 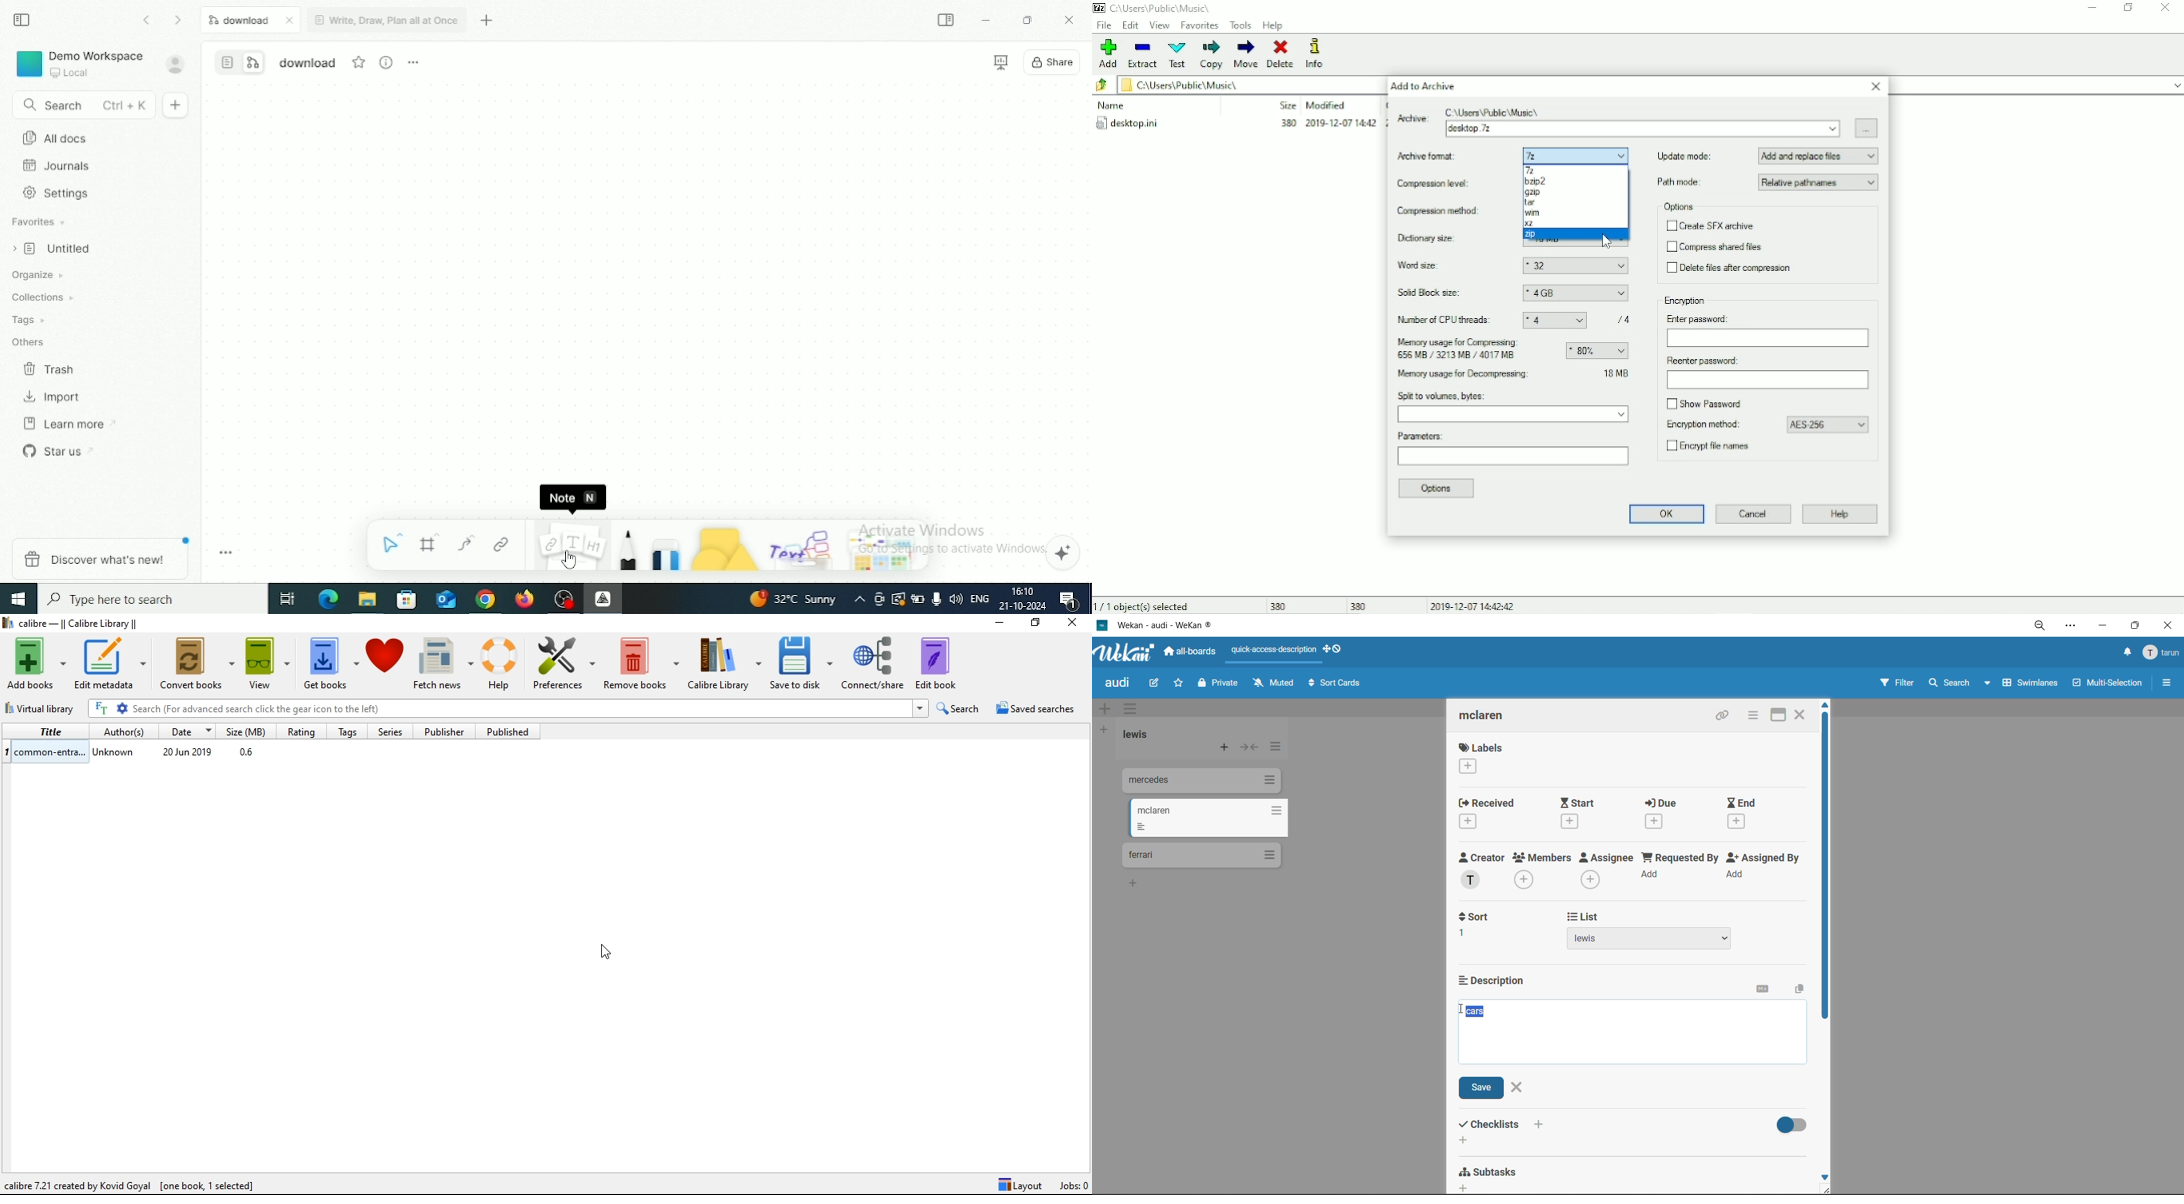 I want to click on selected description, so click(x=1477, y=1012).